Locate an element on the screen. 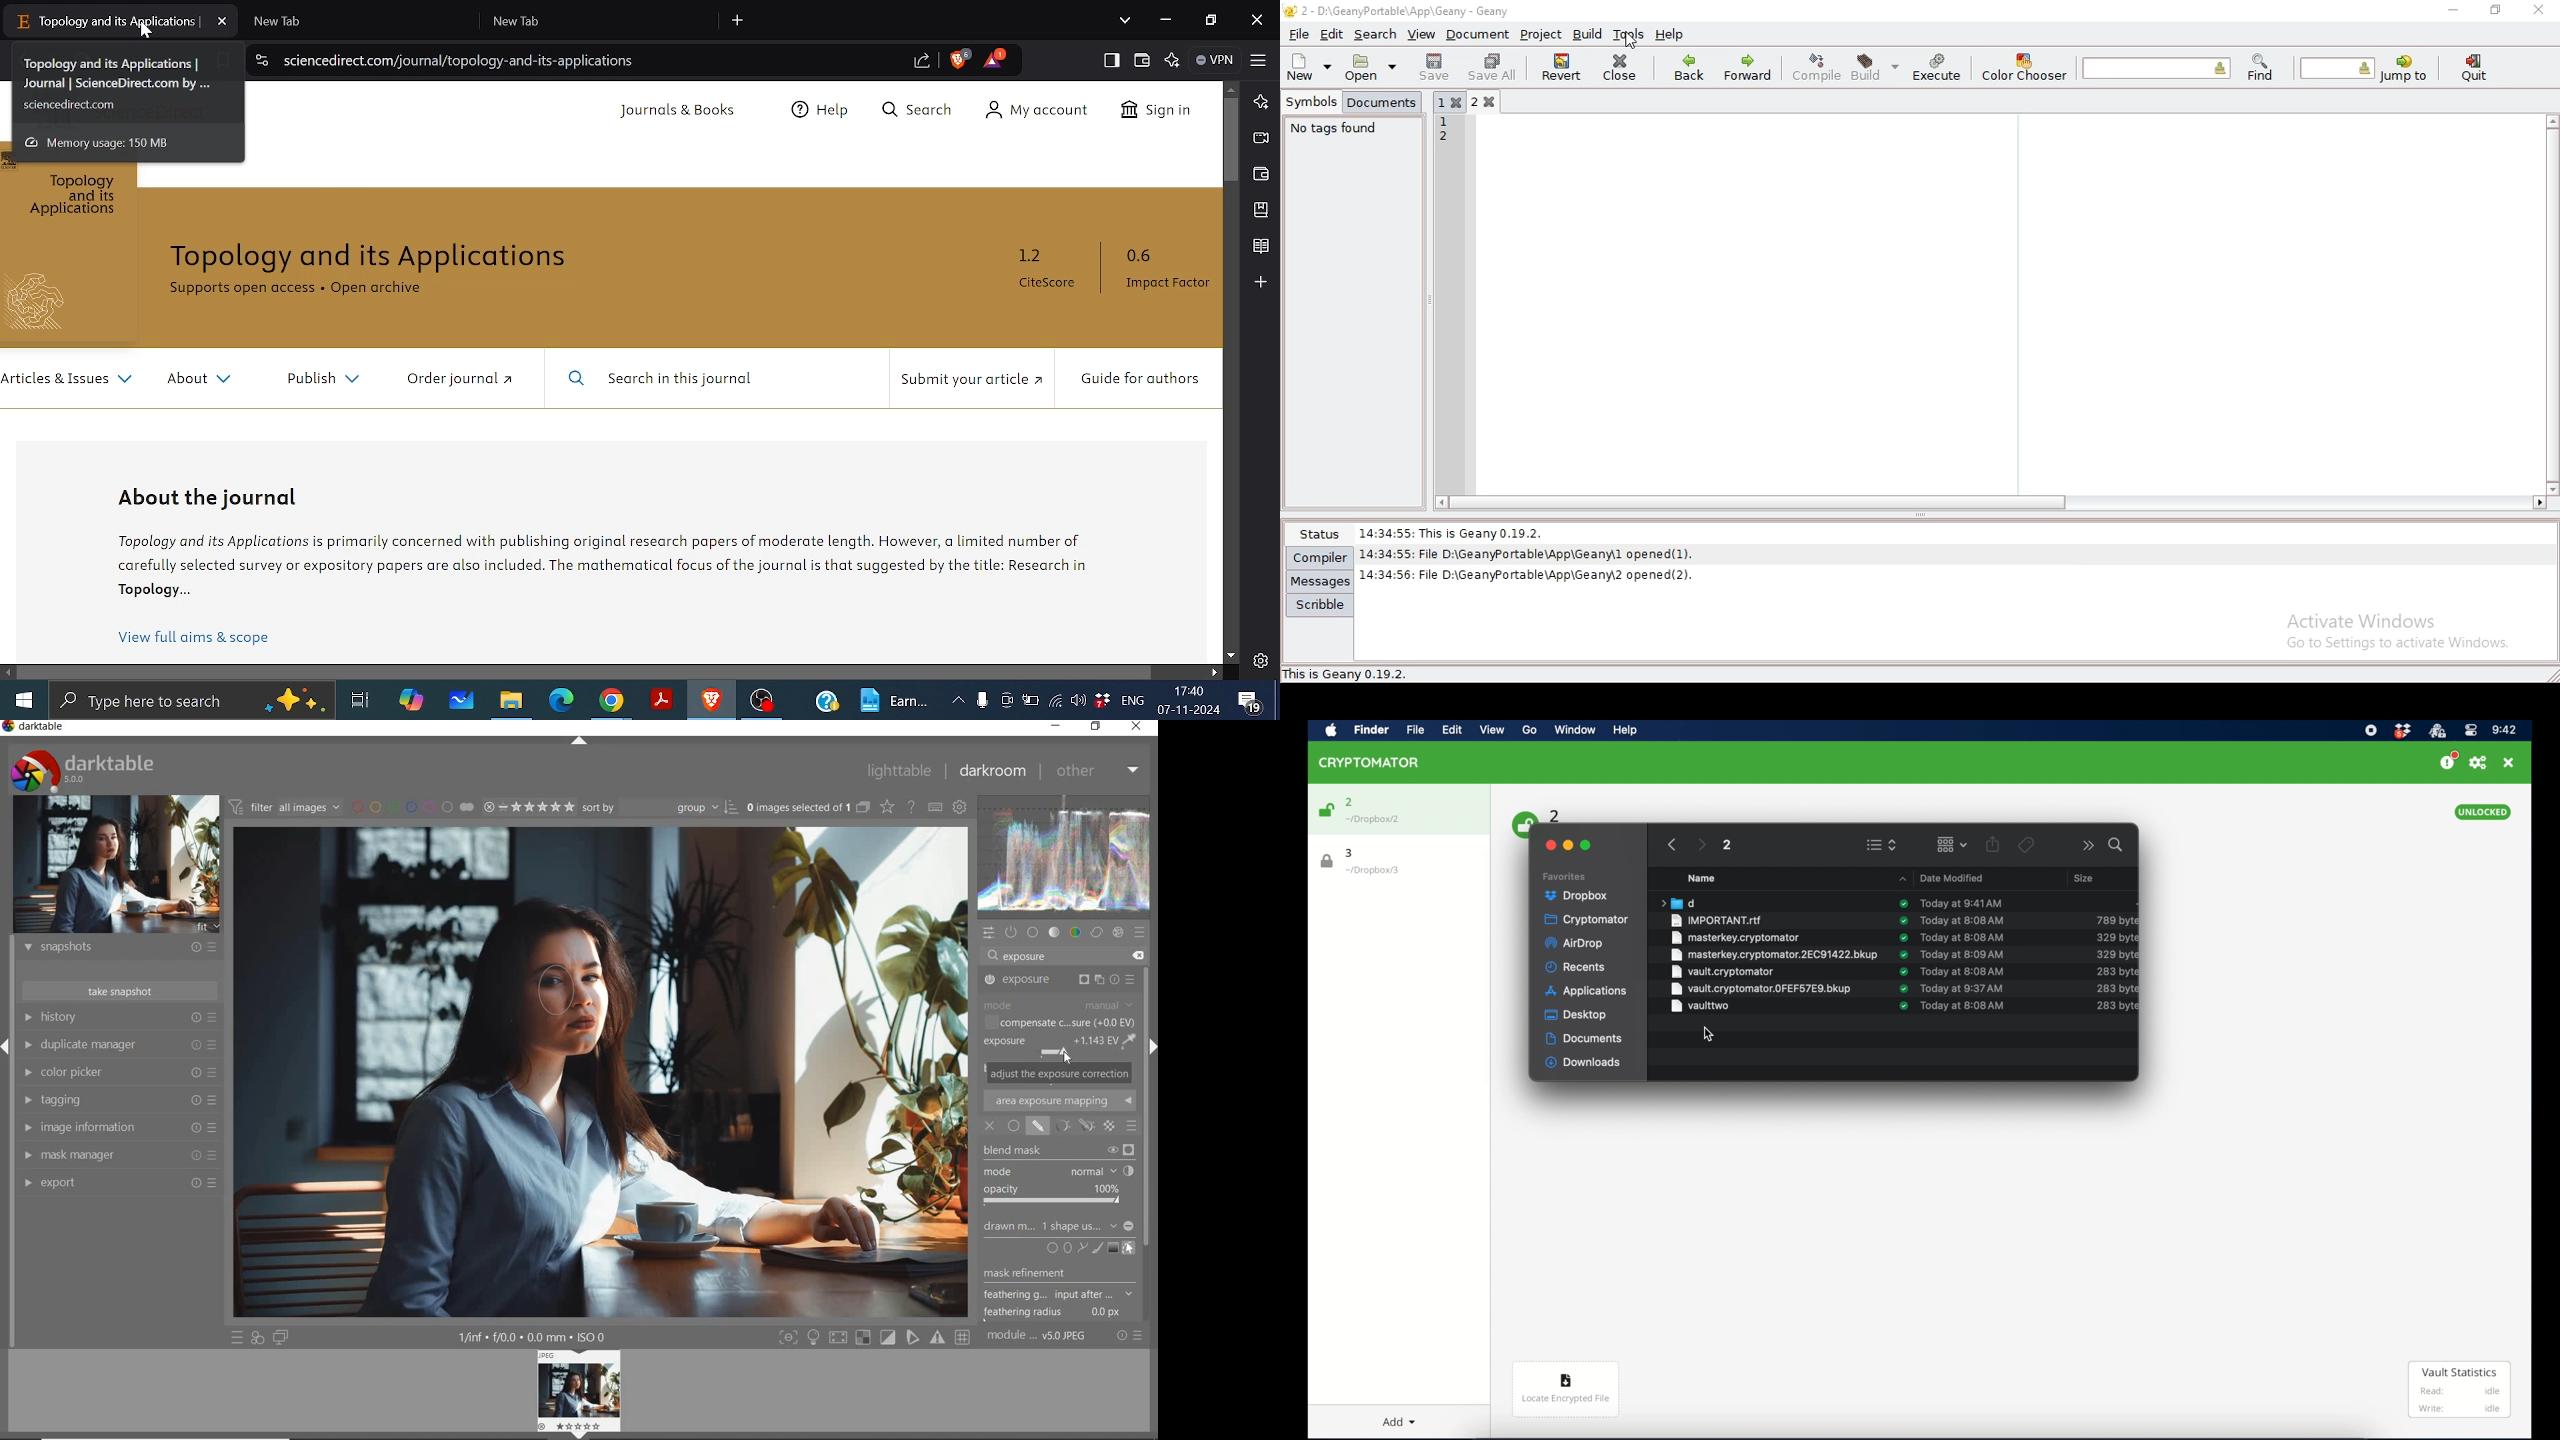 The height and width of the screenshot is (1456, 2576). filter images based on their modules is located at coordinates (284, 806).